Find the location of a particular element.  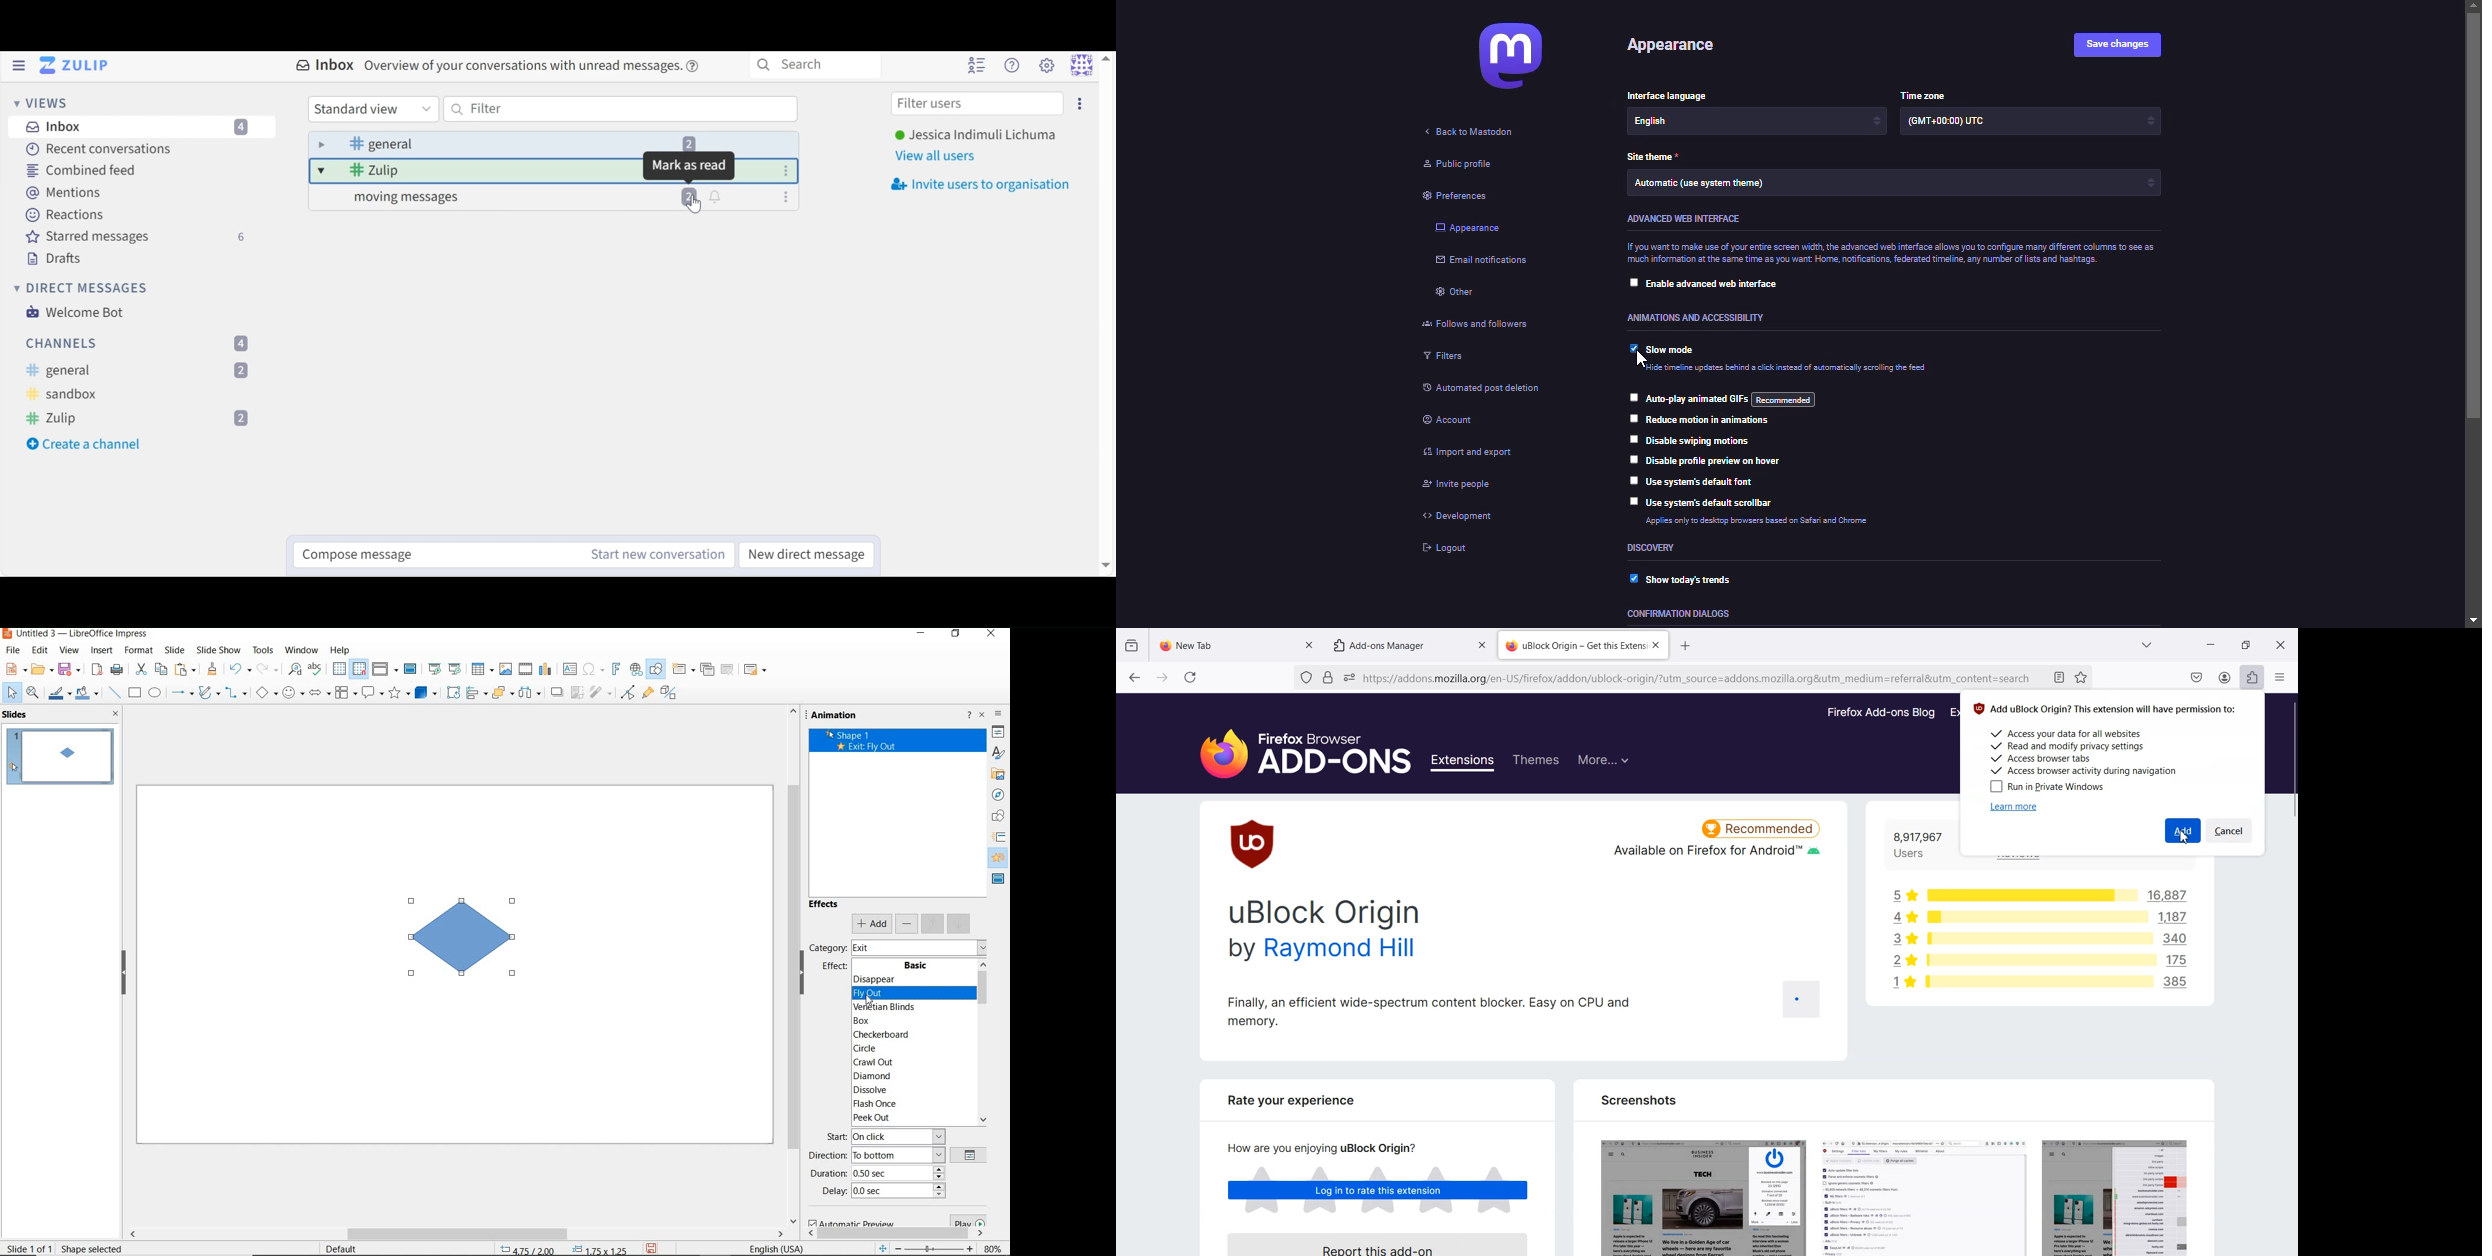

Go back to one page is located at coordinates (1134, 677).